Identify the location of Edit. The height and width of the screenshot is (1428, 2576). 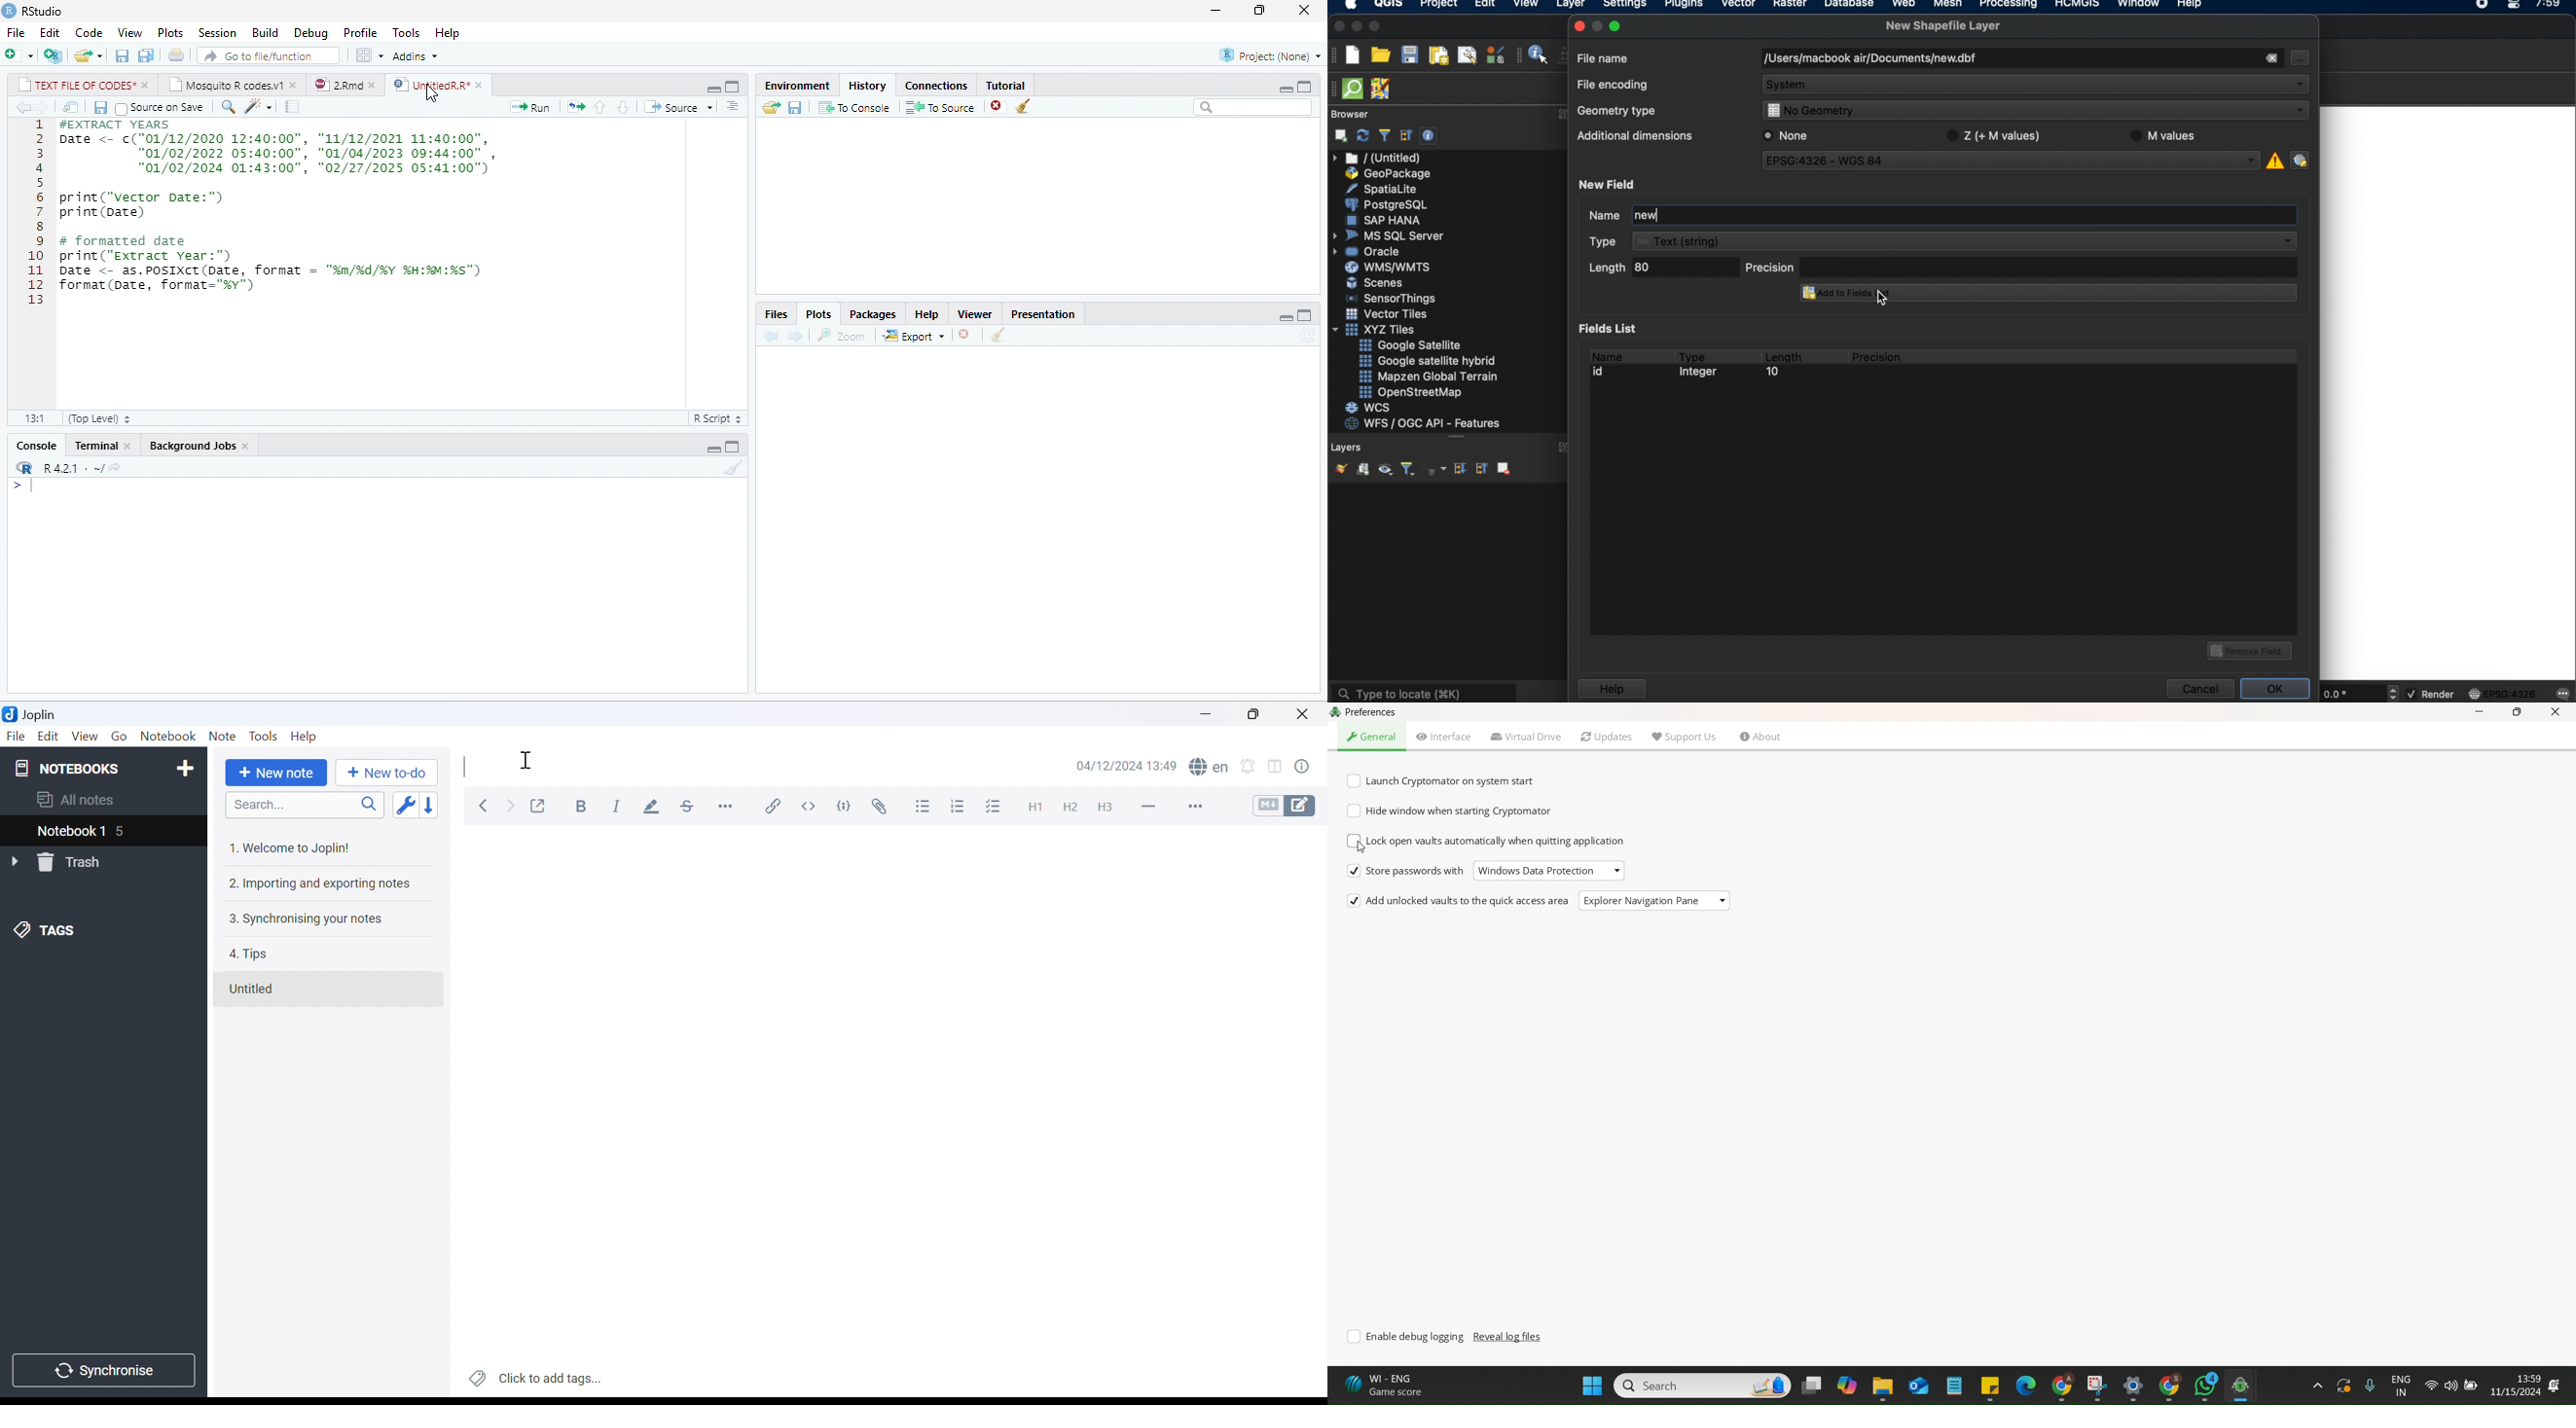
(49, 737).